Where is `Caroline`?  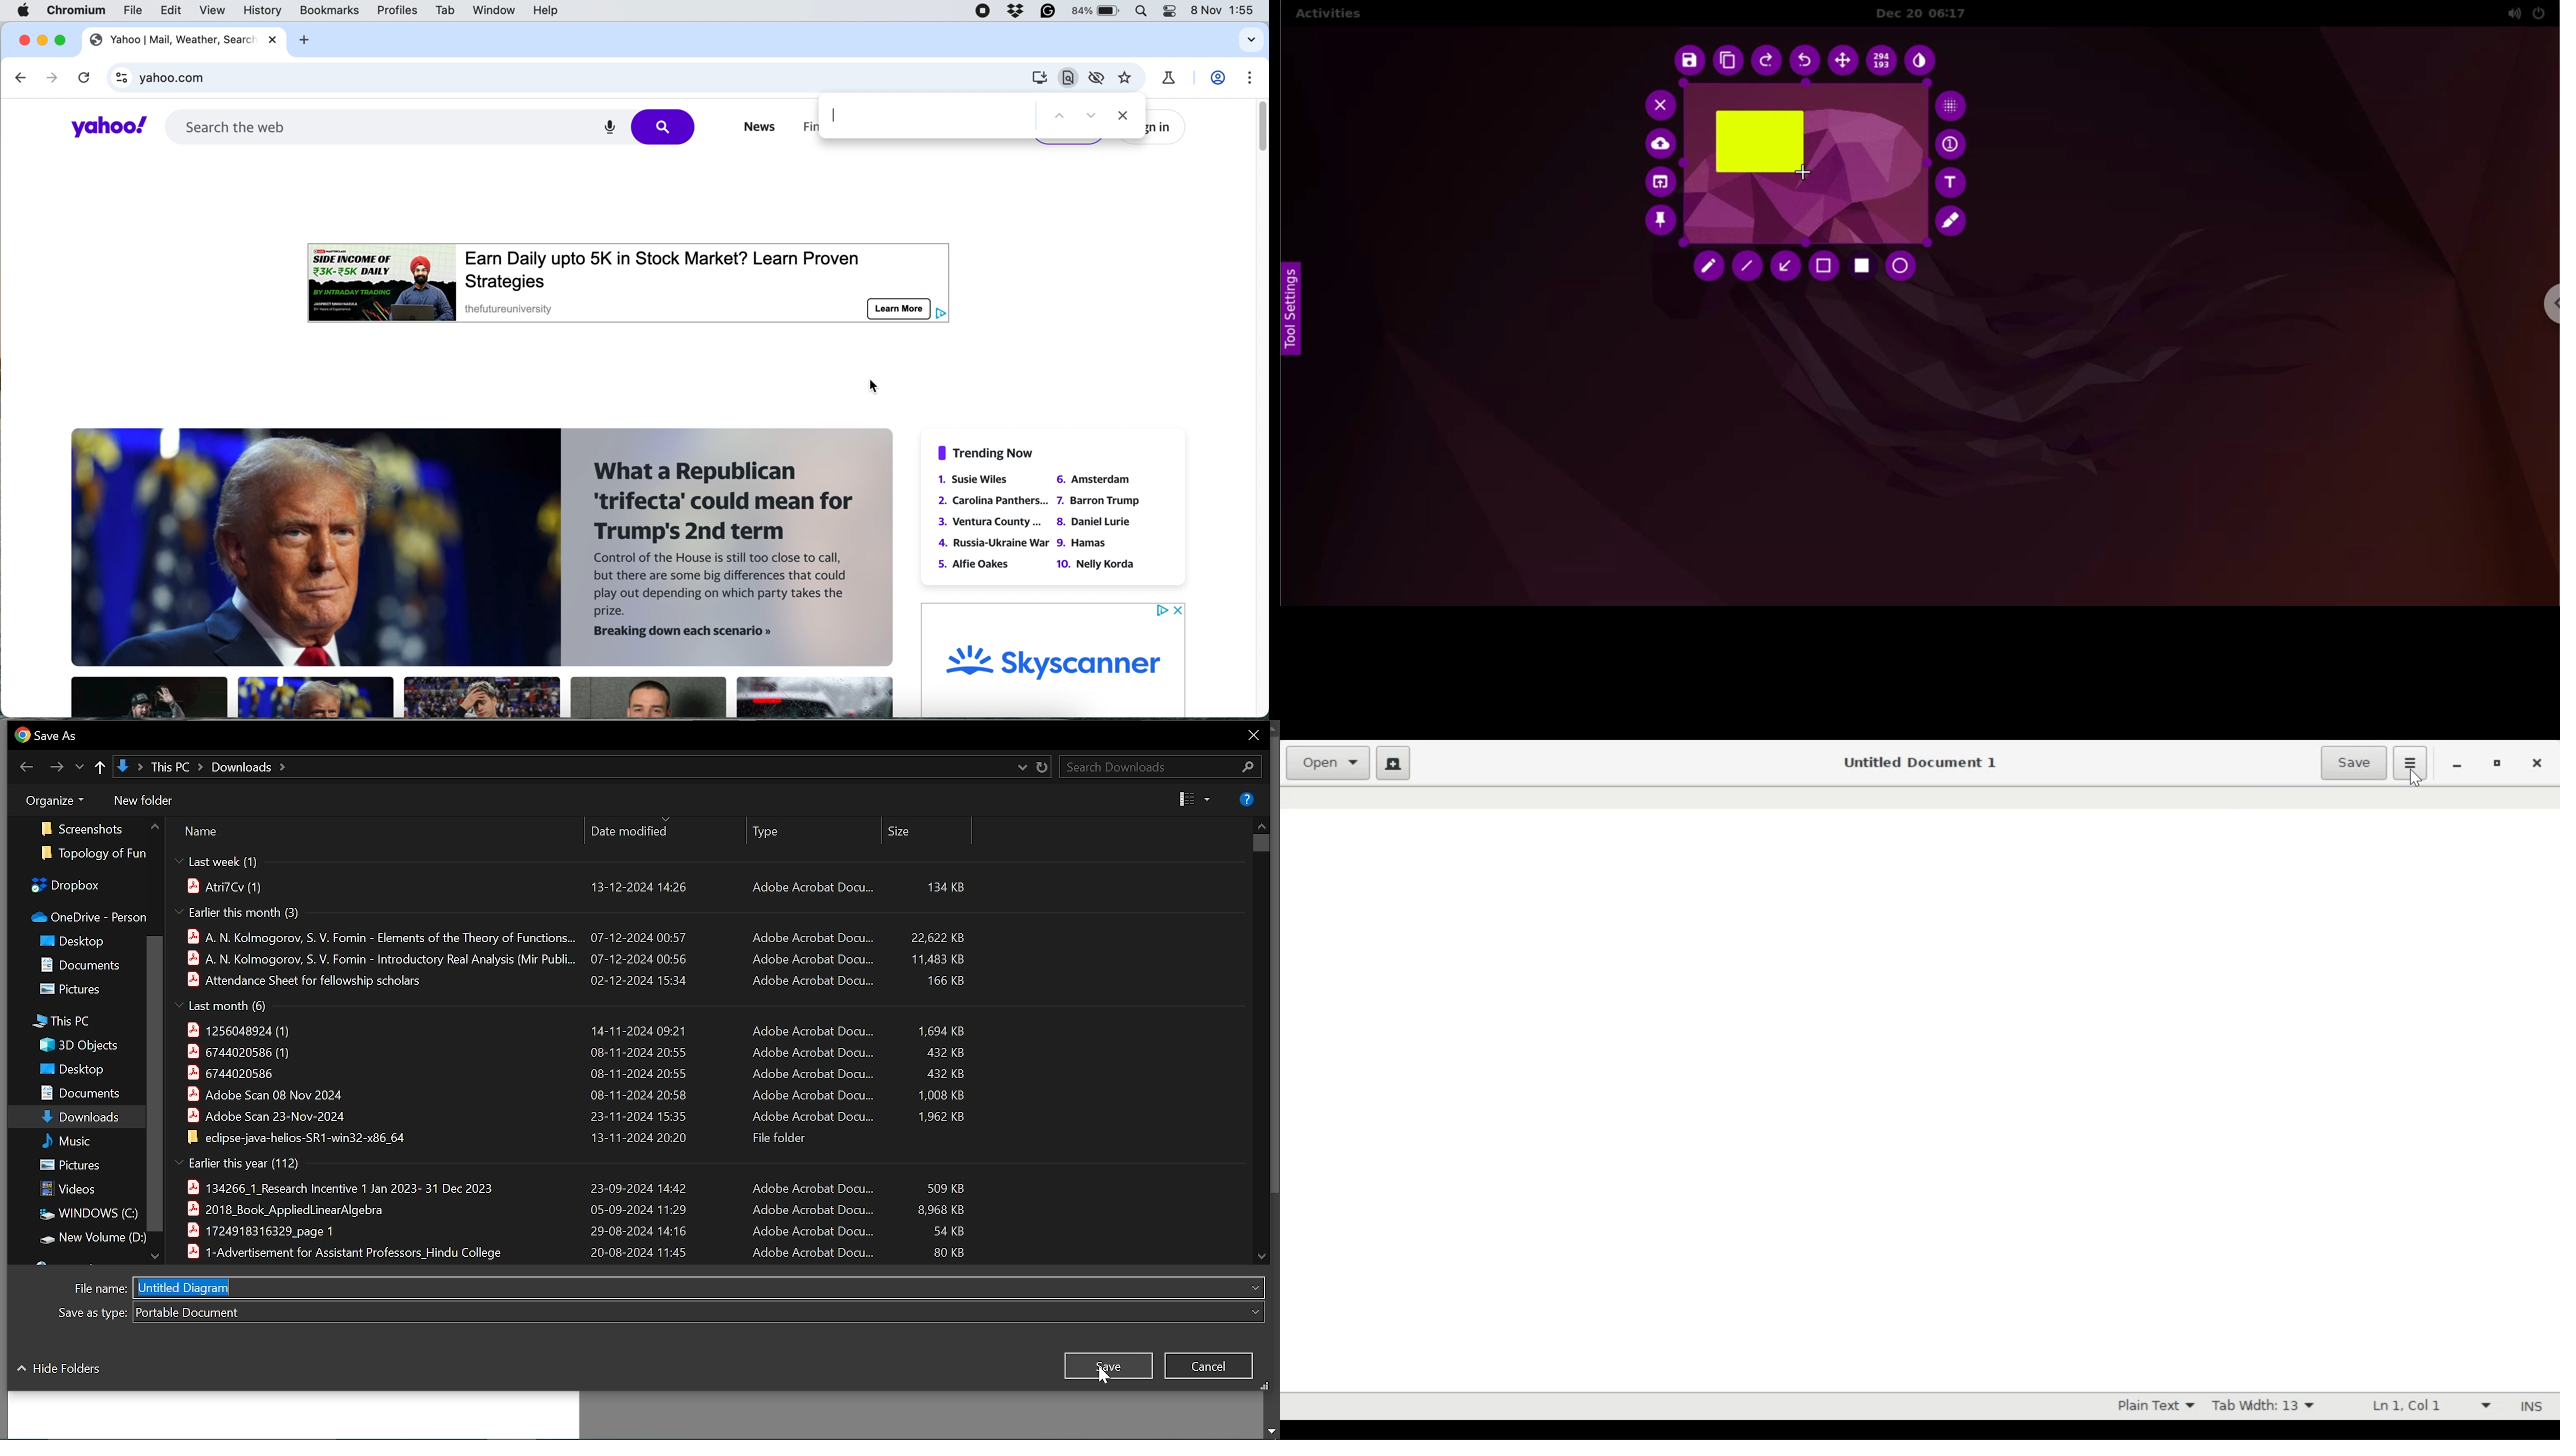 Caroline is located at coordinates (995, 499).